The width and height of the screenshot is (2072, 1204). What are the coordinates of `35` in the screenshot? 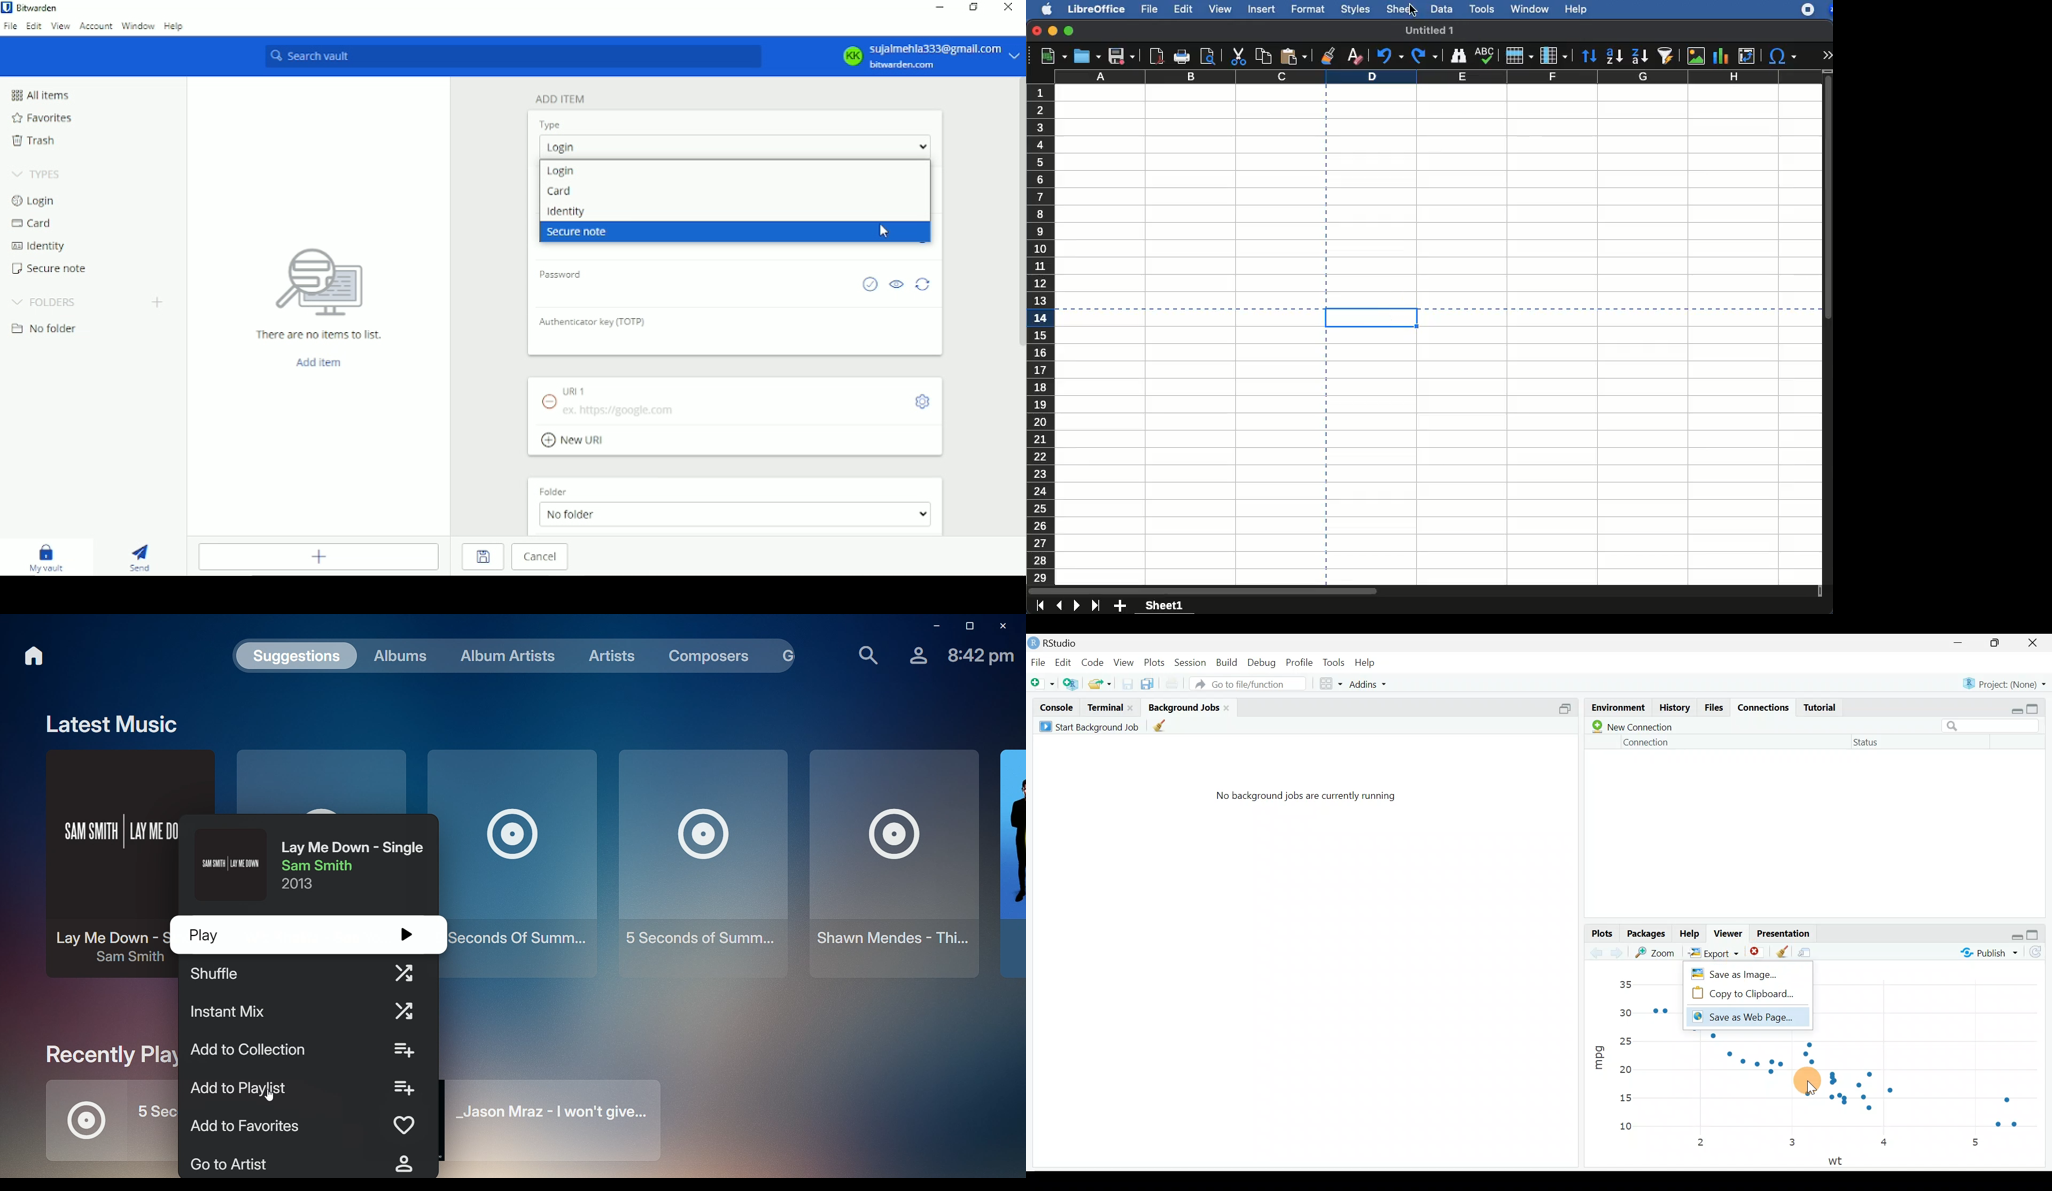 It's located at (1625, 984).